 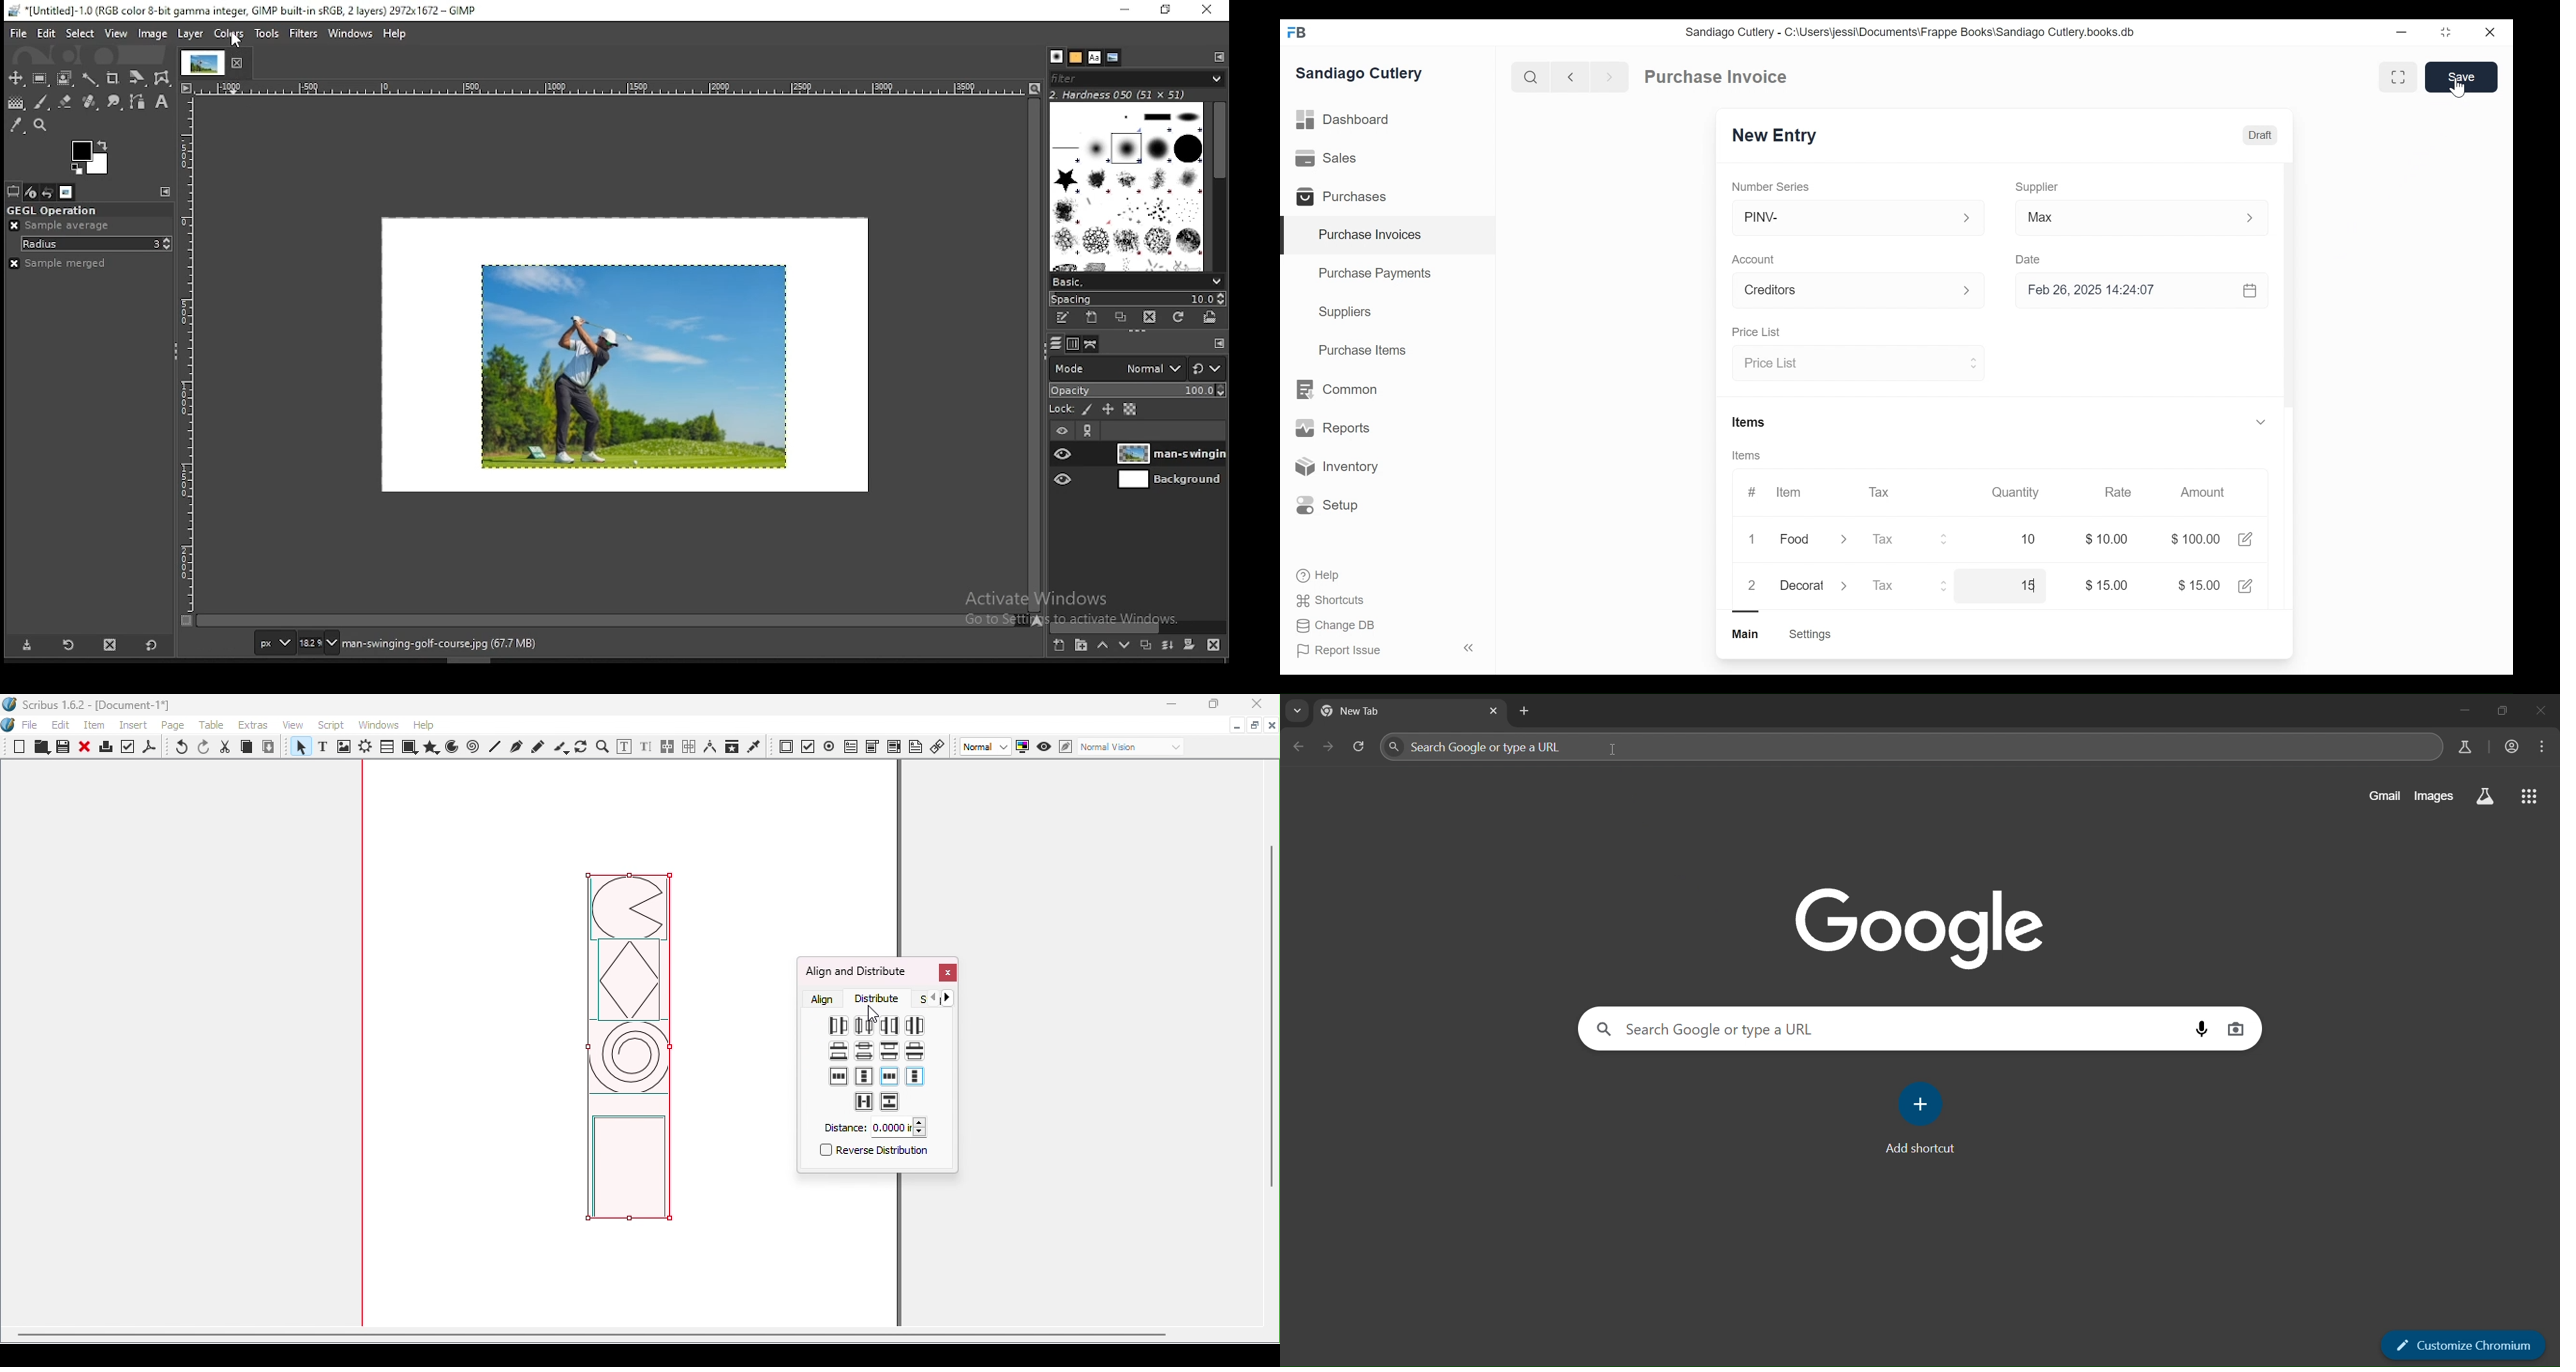 I want to click on Expand, so click(x=1945, y=539).